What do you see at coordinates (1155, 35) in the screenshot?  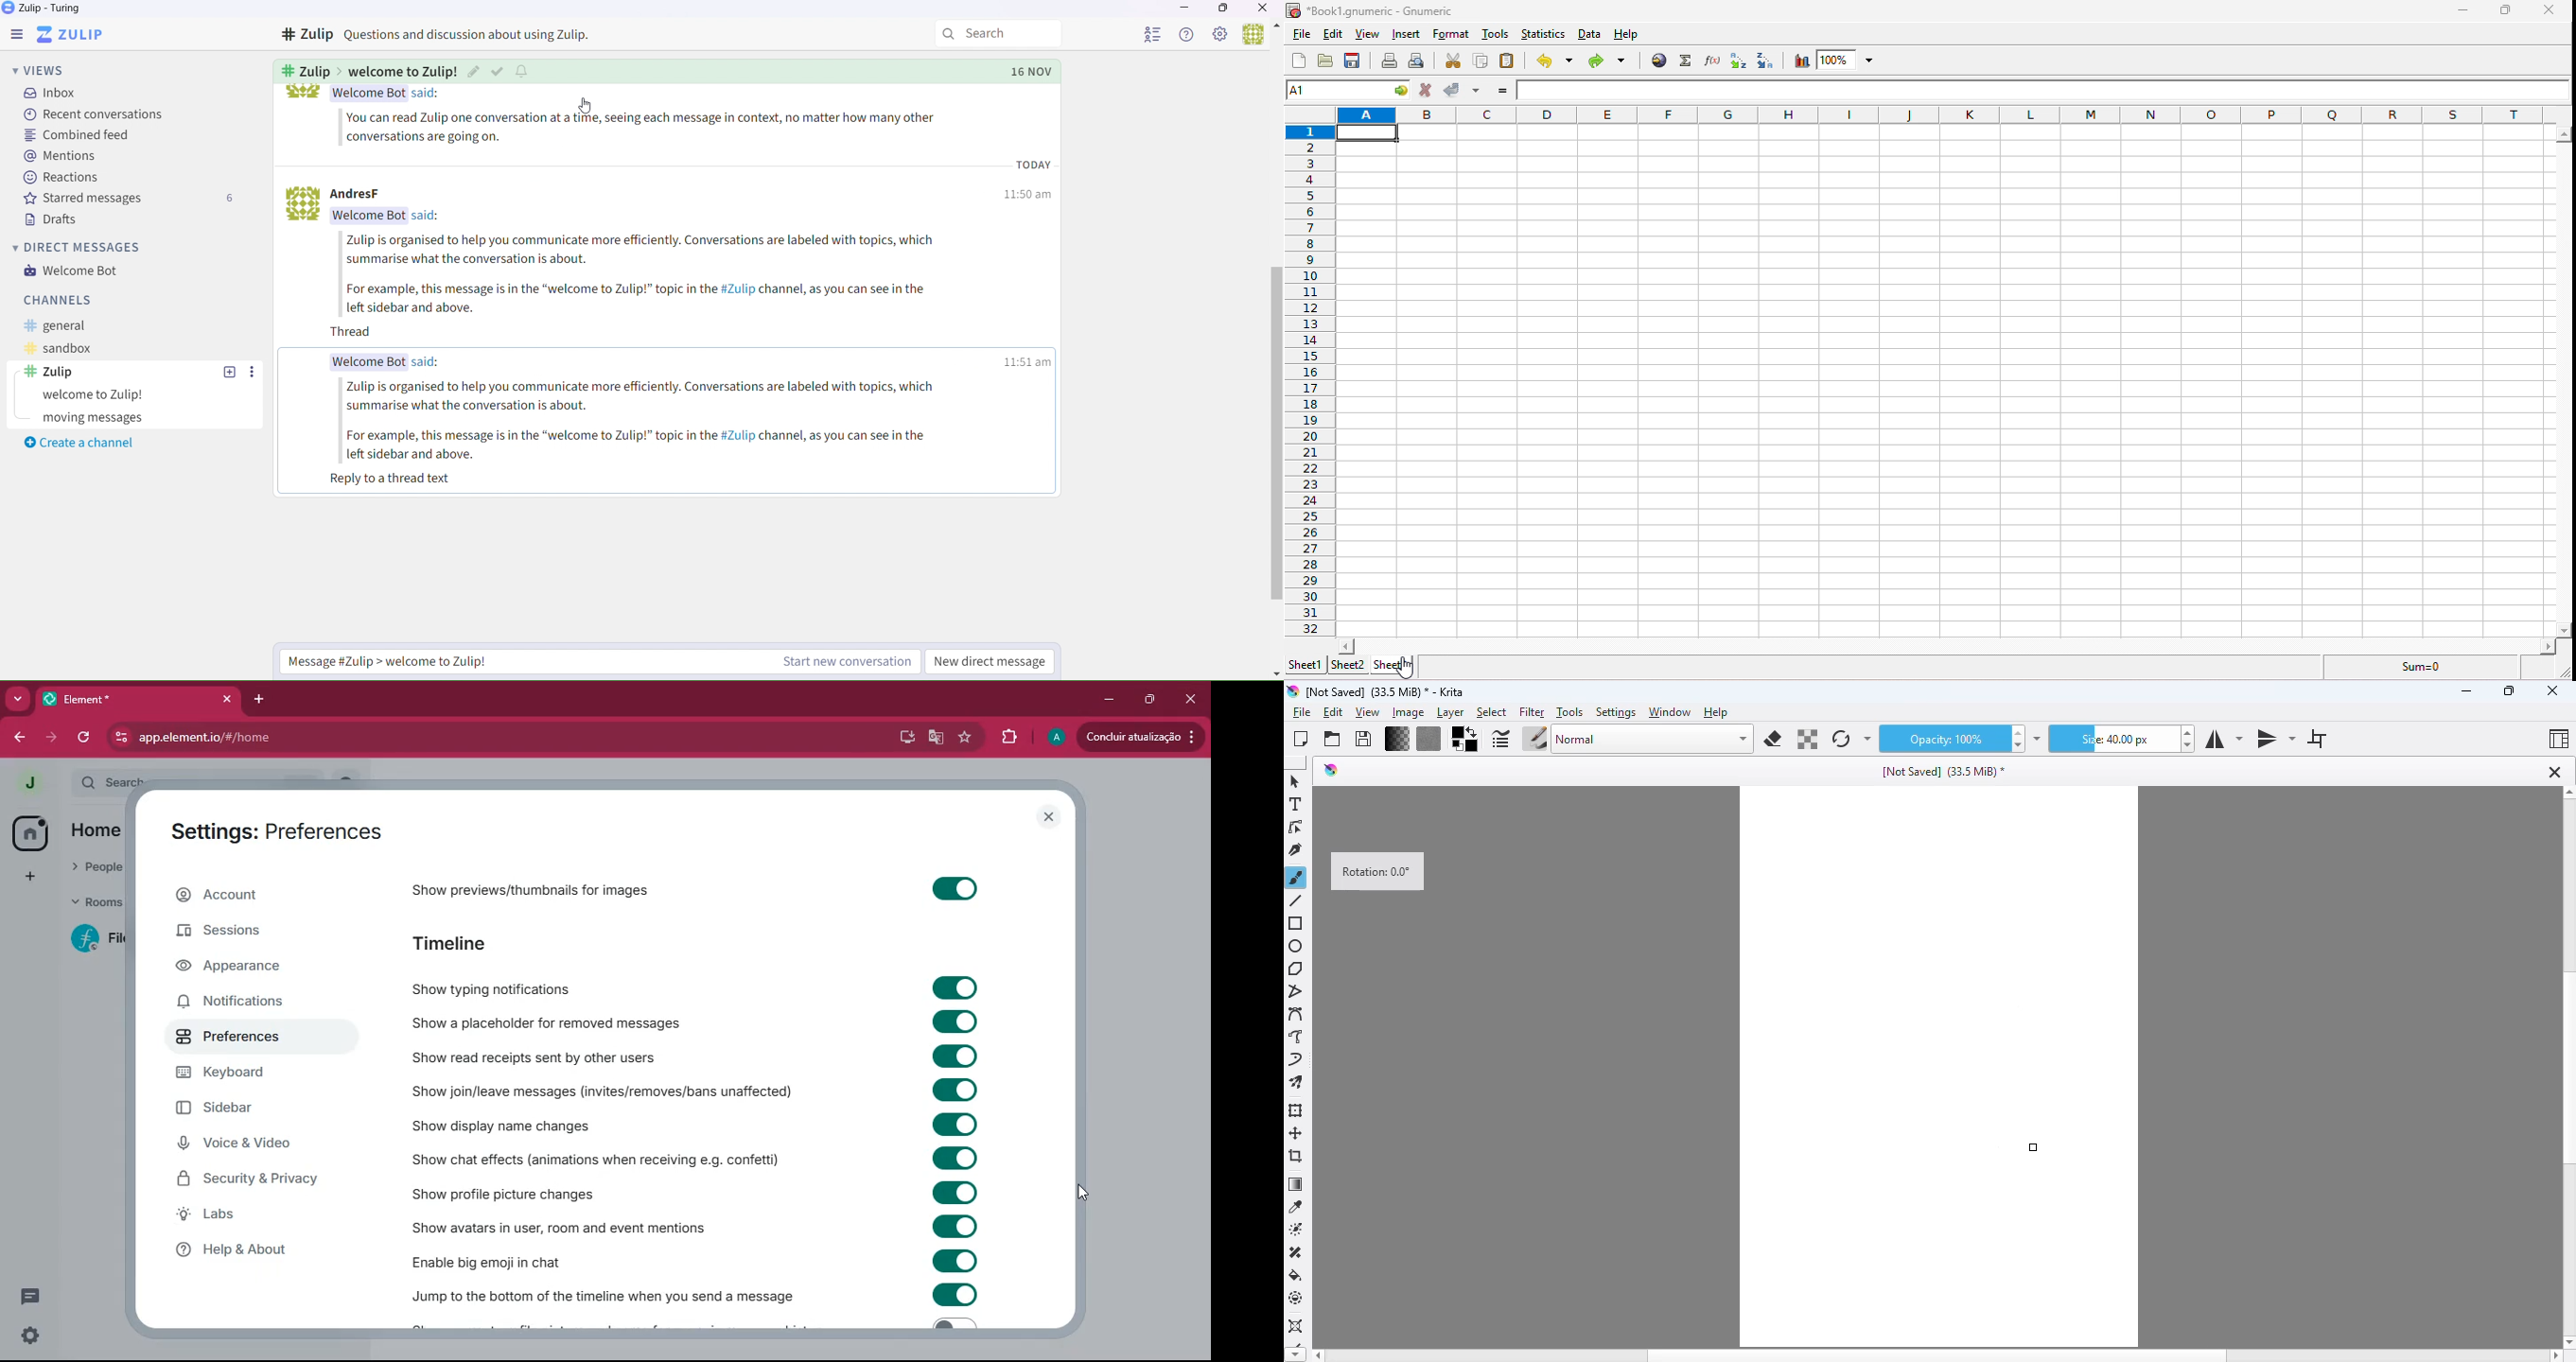 I see `User List` at bounding box center [1155, 35].